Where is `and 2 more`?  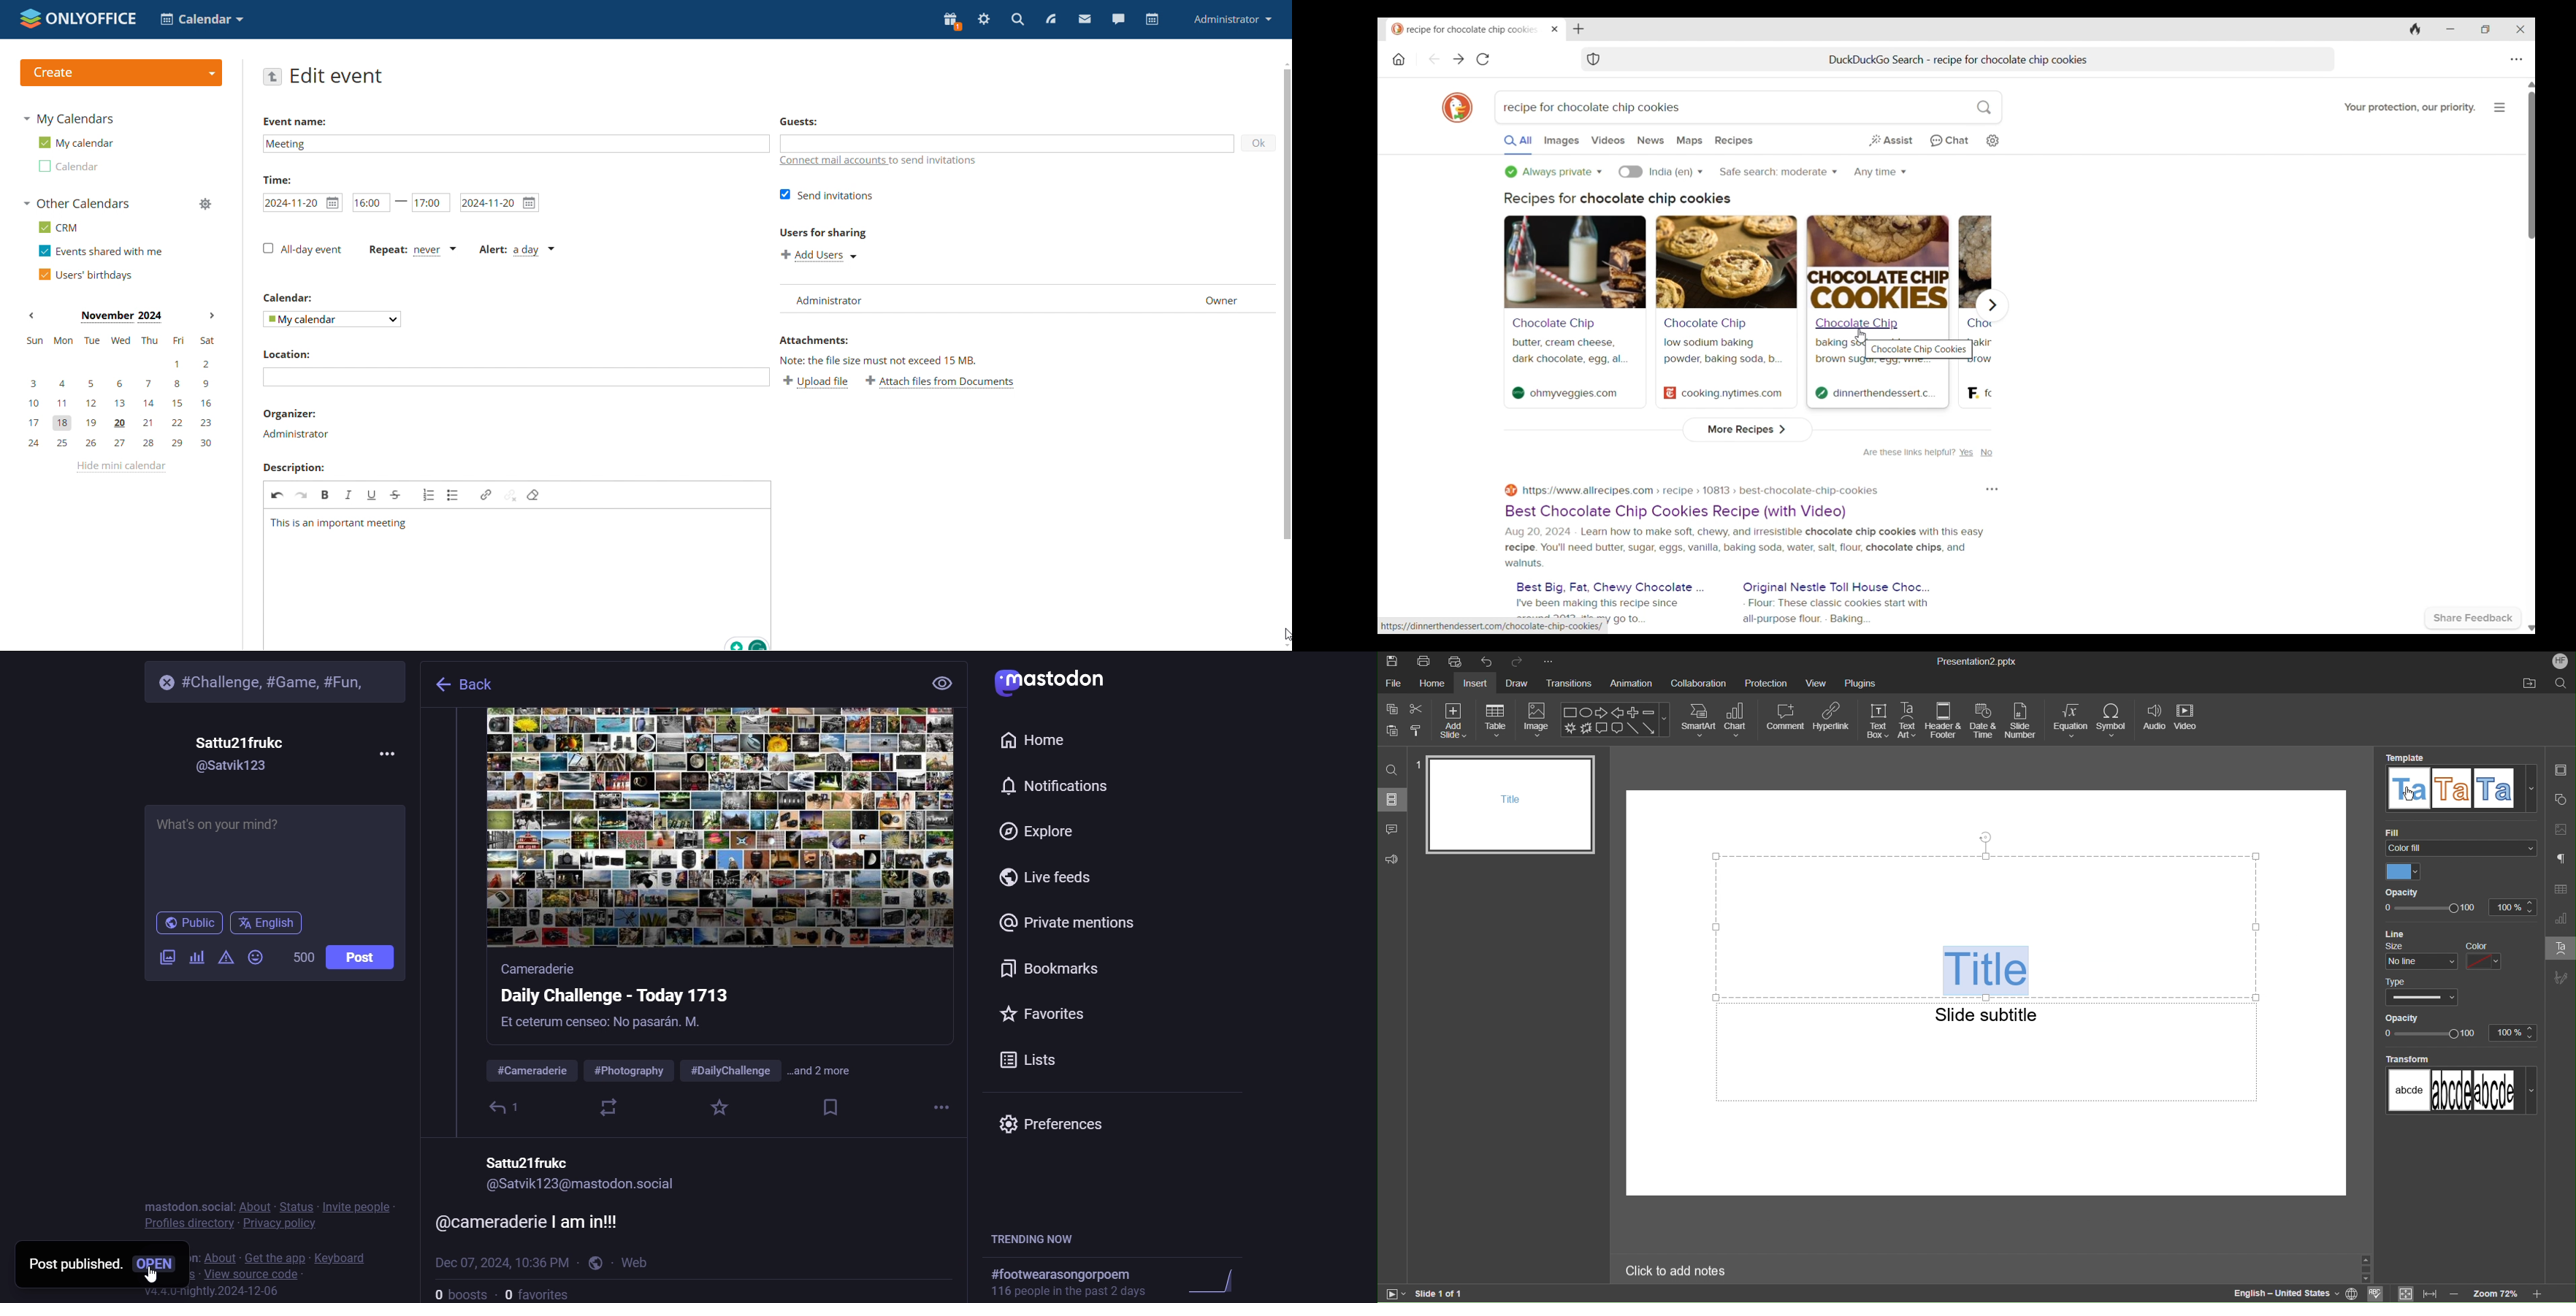
and 2 more is located at coordinates (829, 1073).